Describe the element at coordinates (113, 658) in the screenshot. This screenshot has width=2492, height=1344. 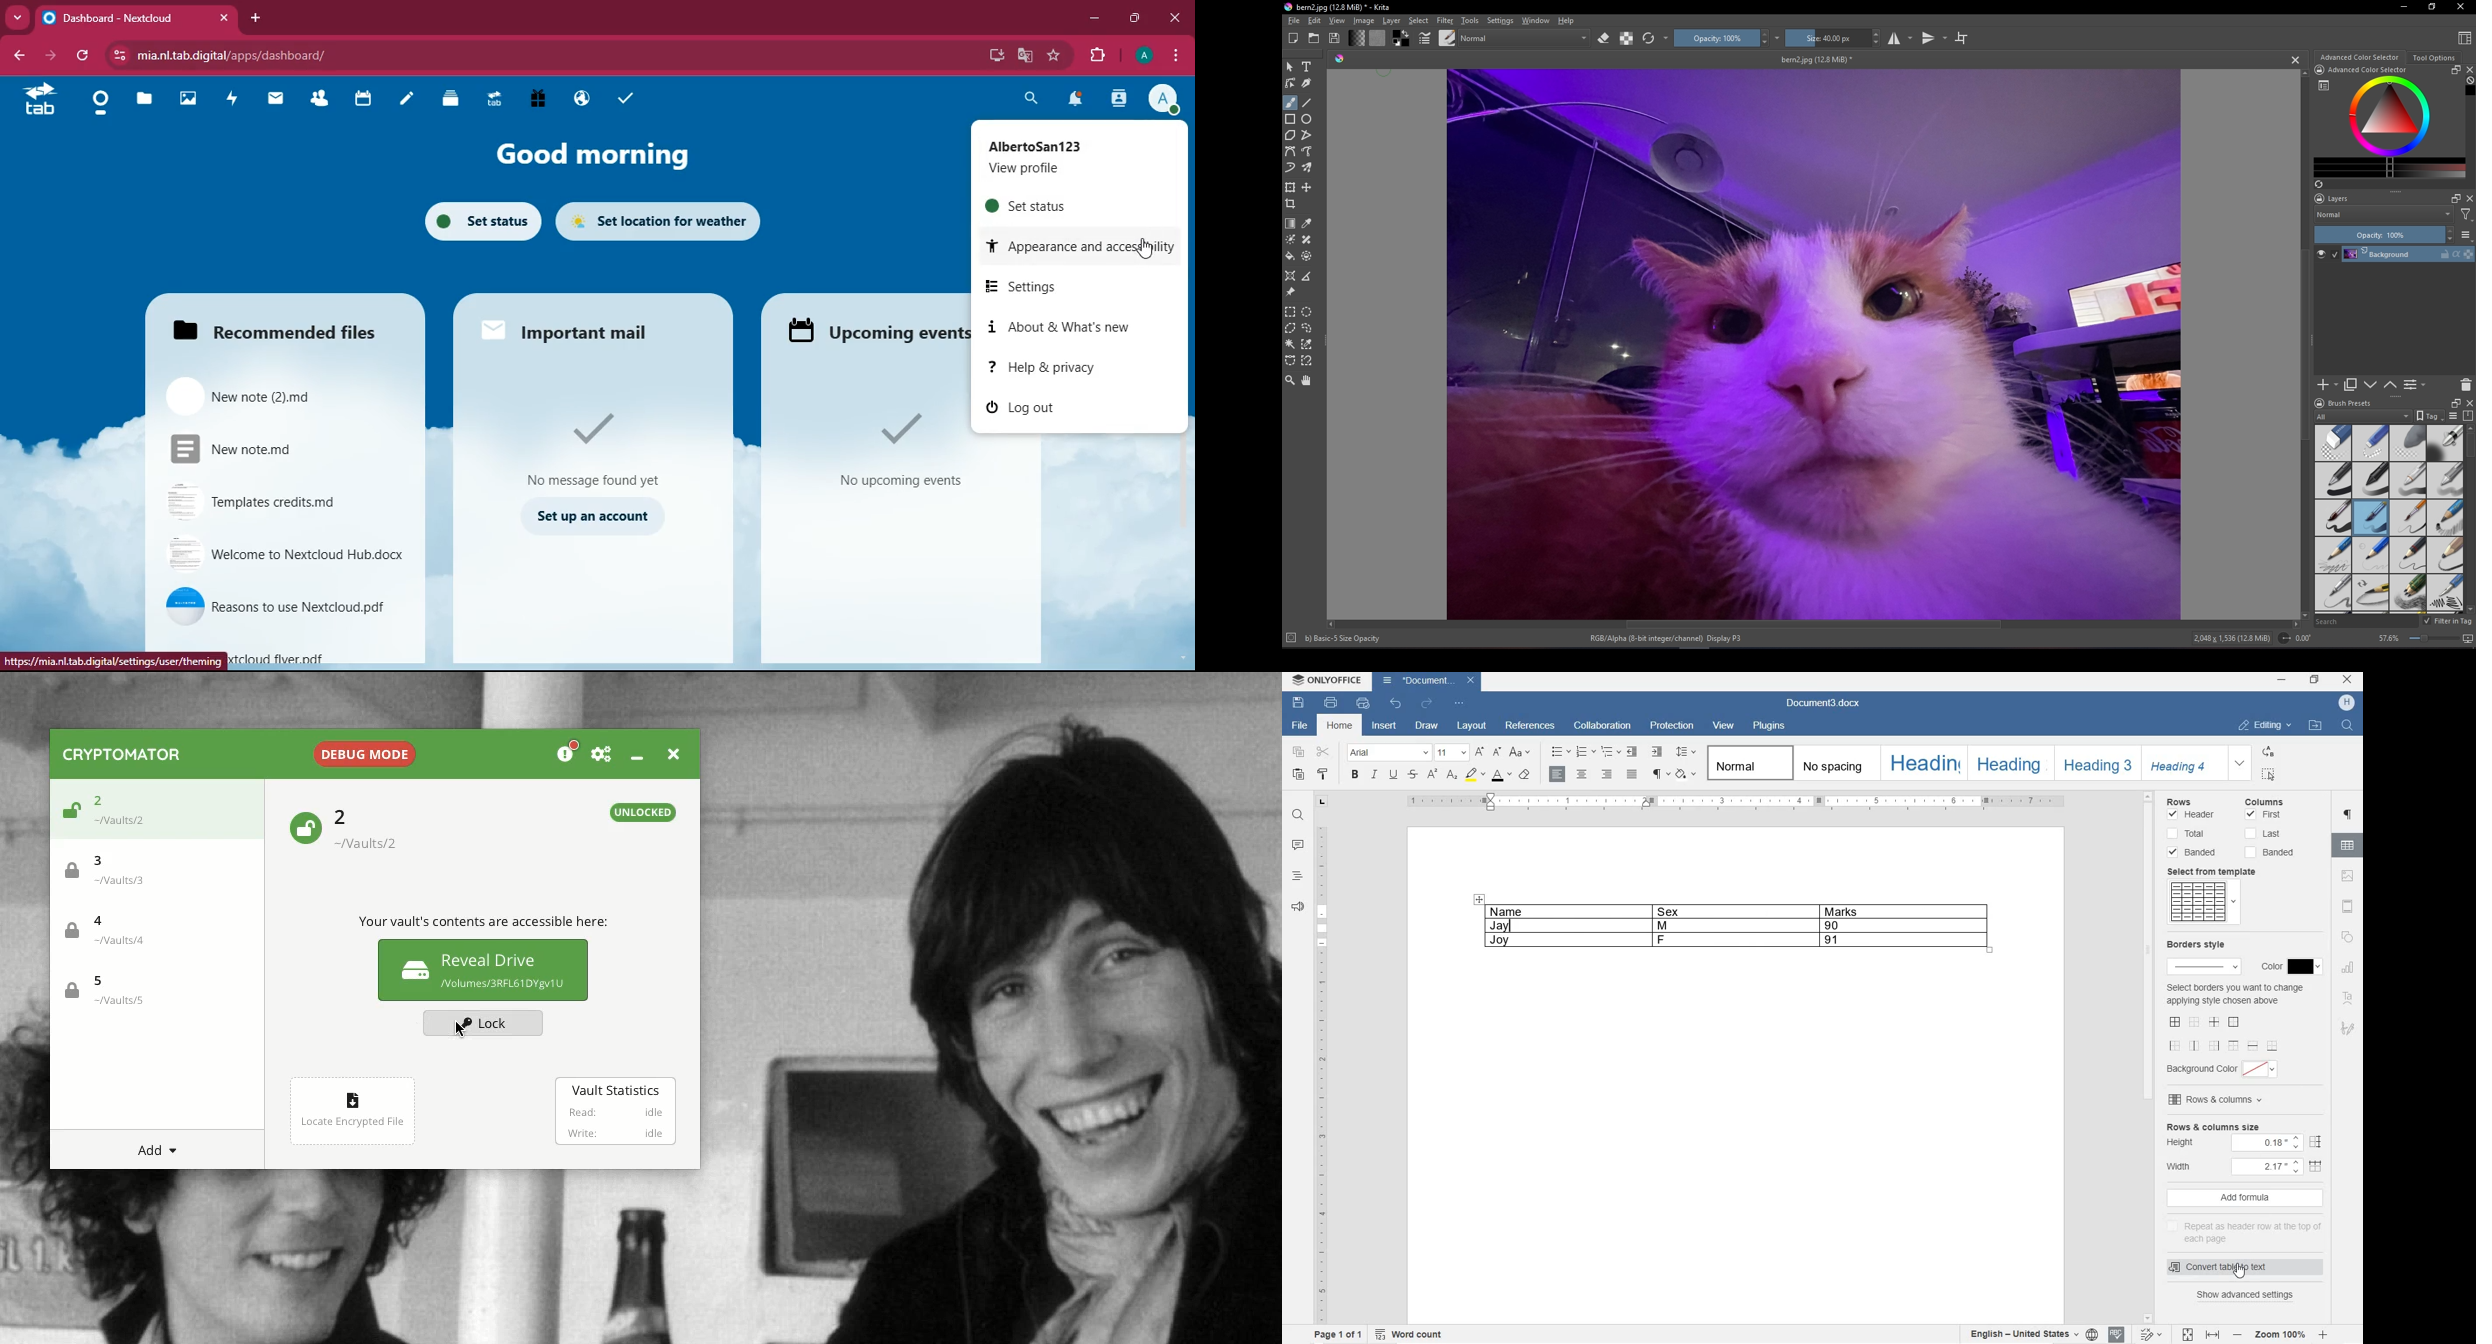
I see `` at that location.